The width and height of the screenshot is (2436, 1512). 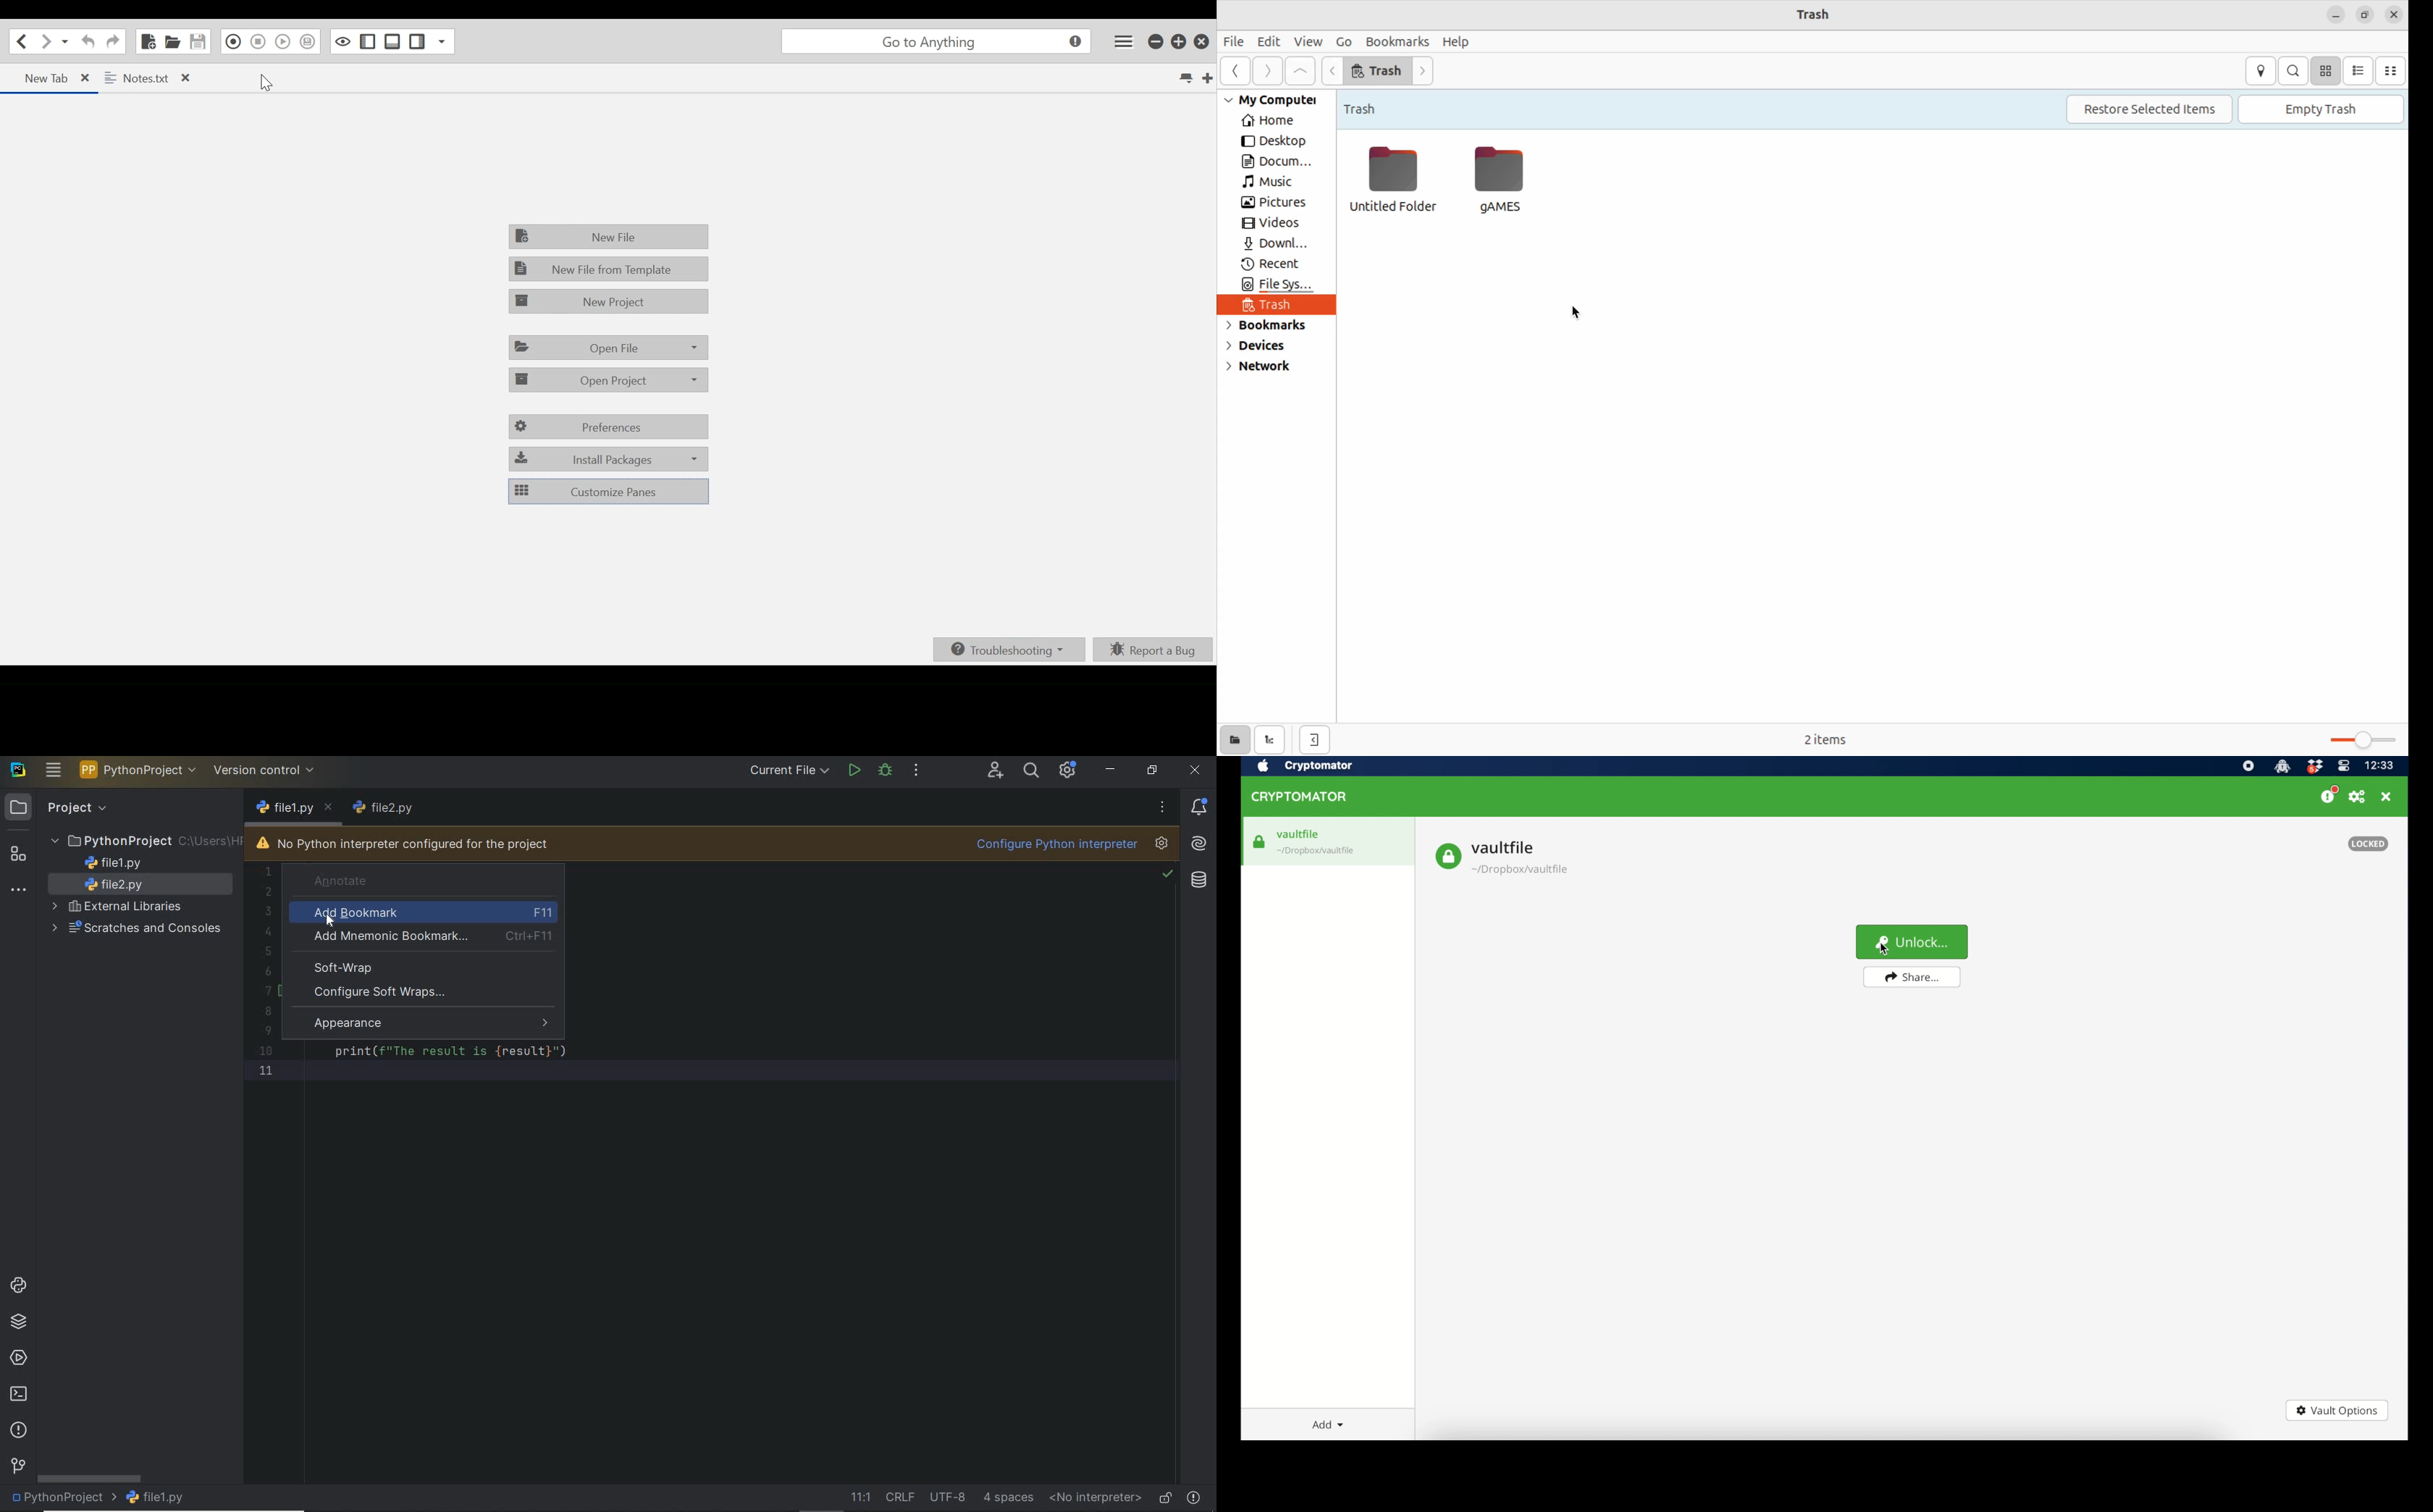 What do you see at coordinates (50, 79) in the screenshot?
I see `Current Tab` at bounding box center [50, 79].